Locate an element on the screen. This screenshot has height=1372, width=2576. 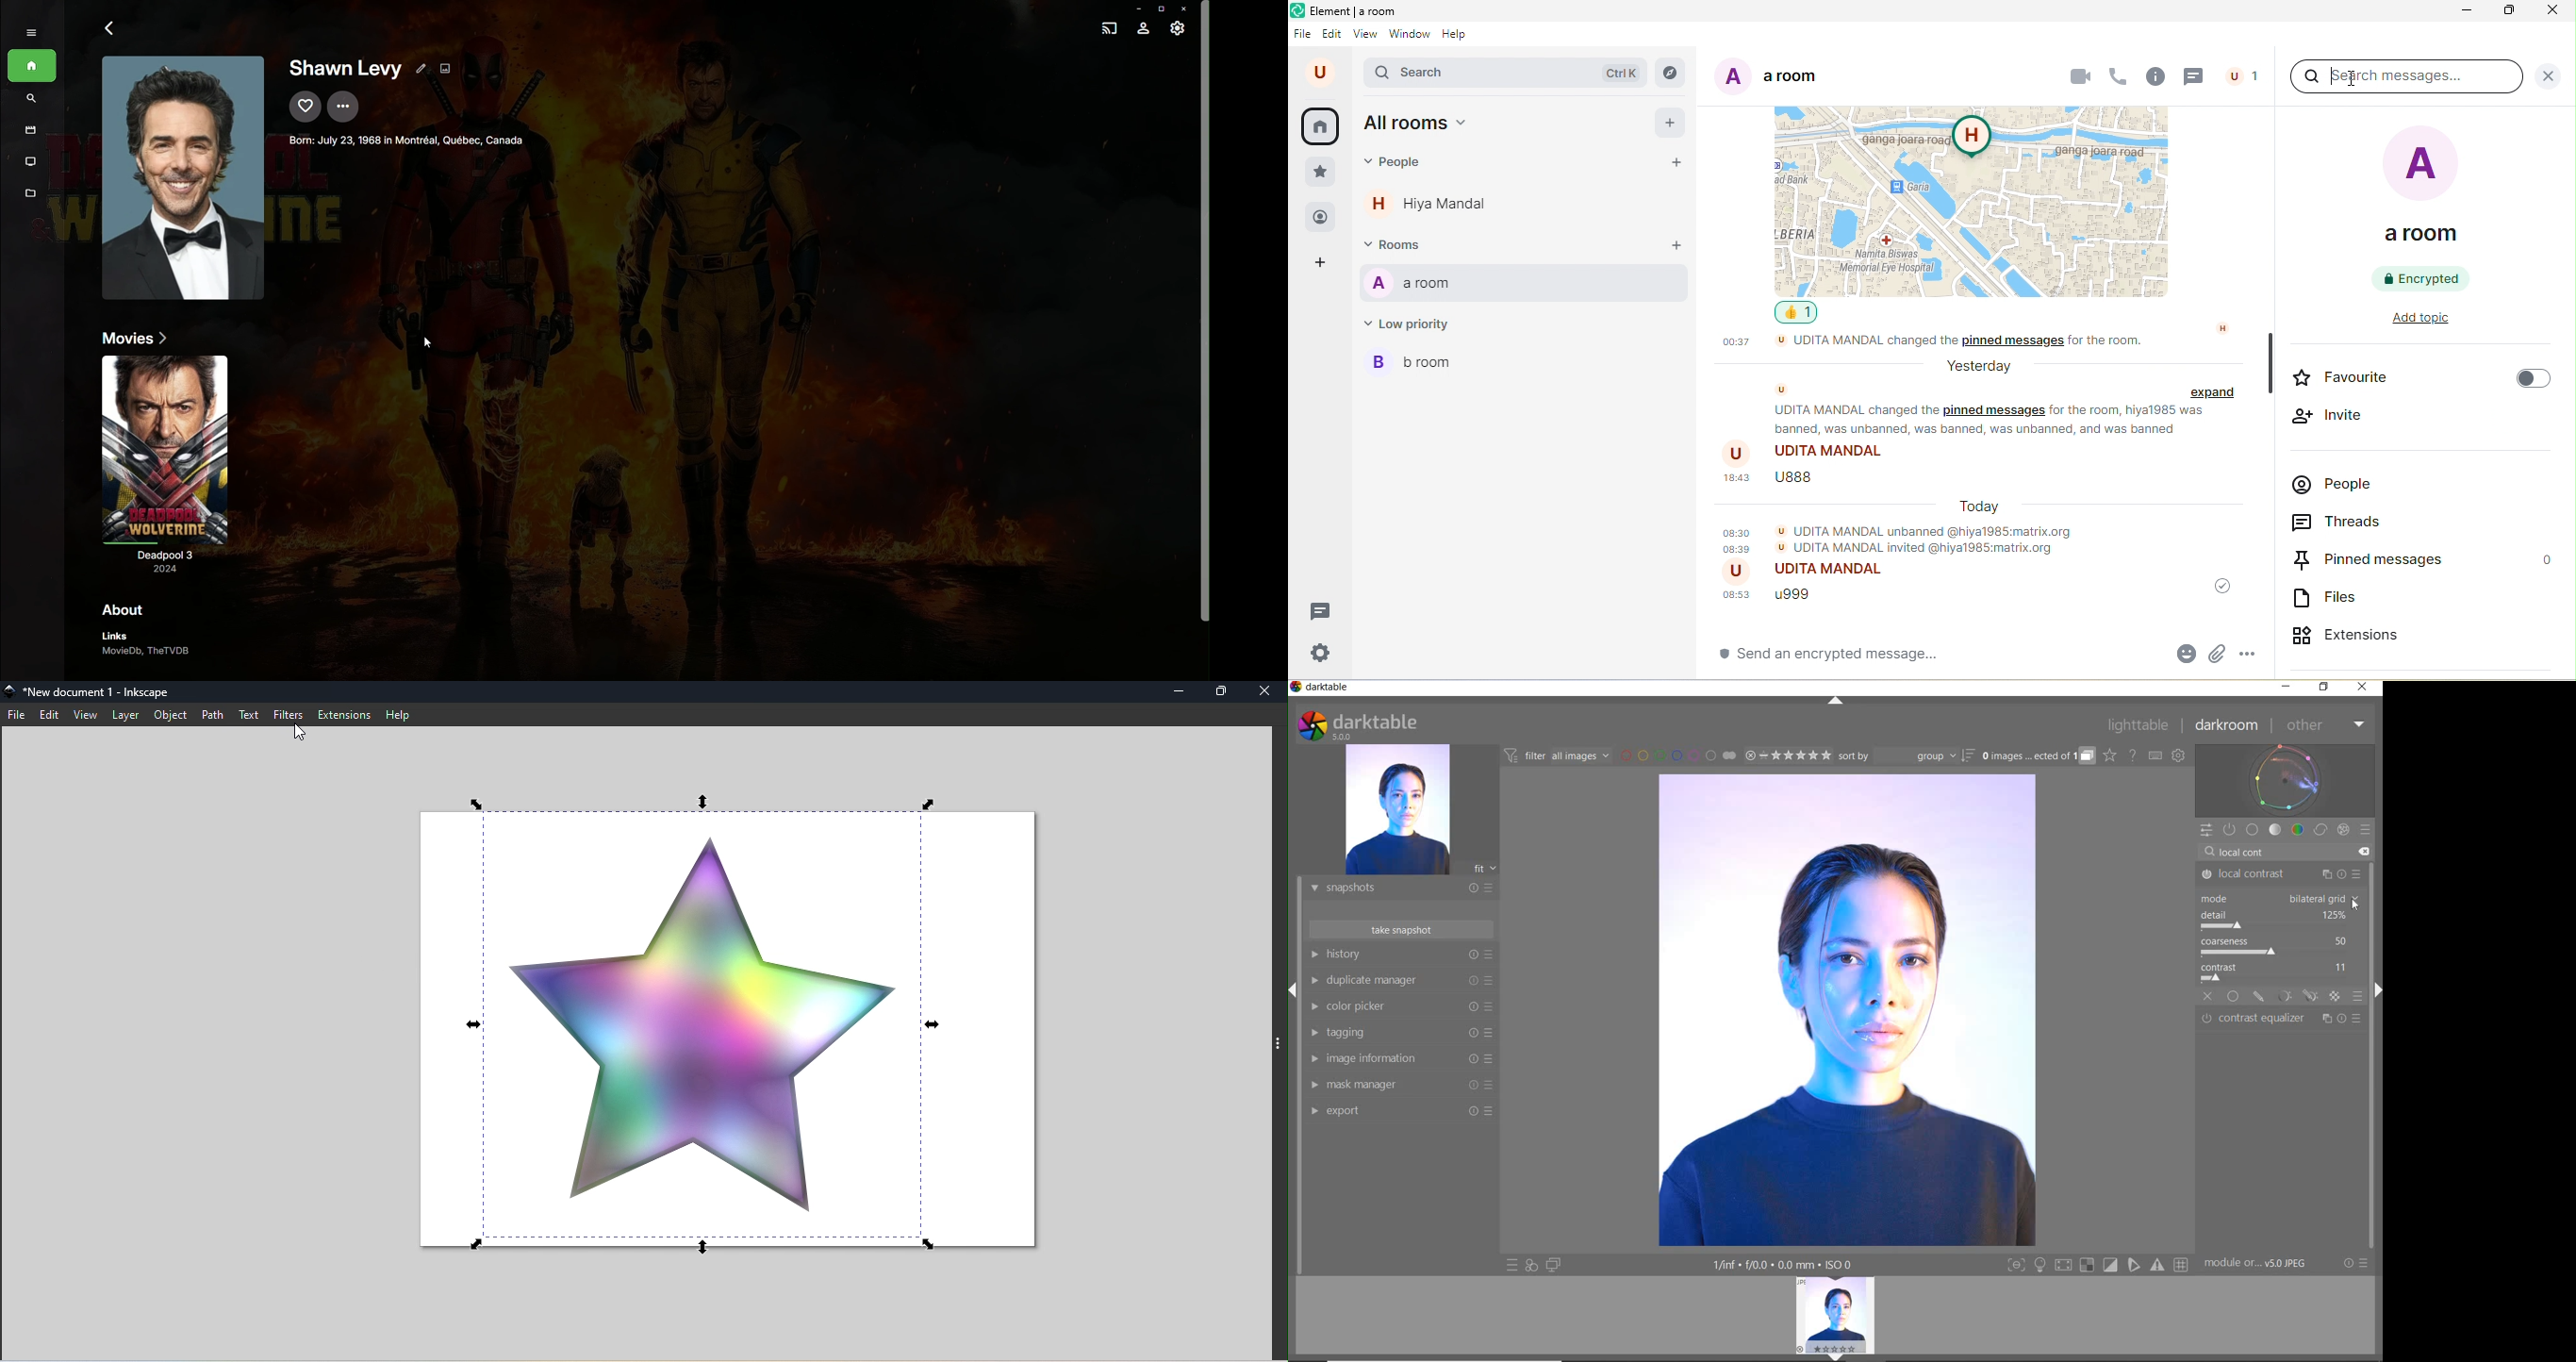
Button is located at coordinates (2087, 1265).